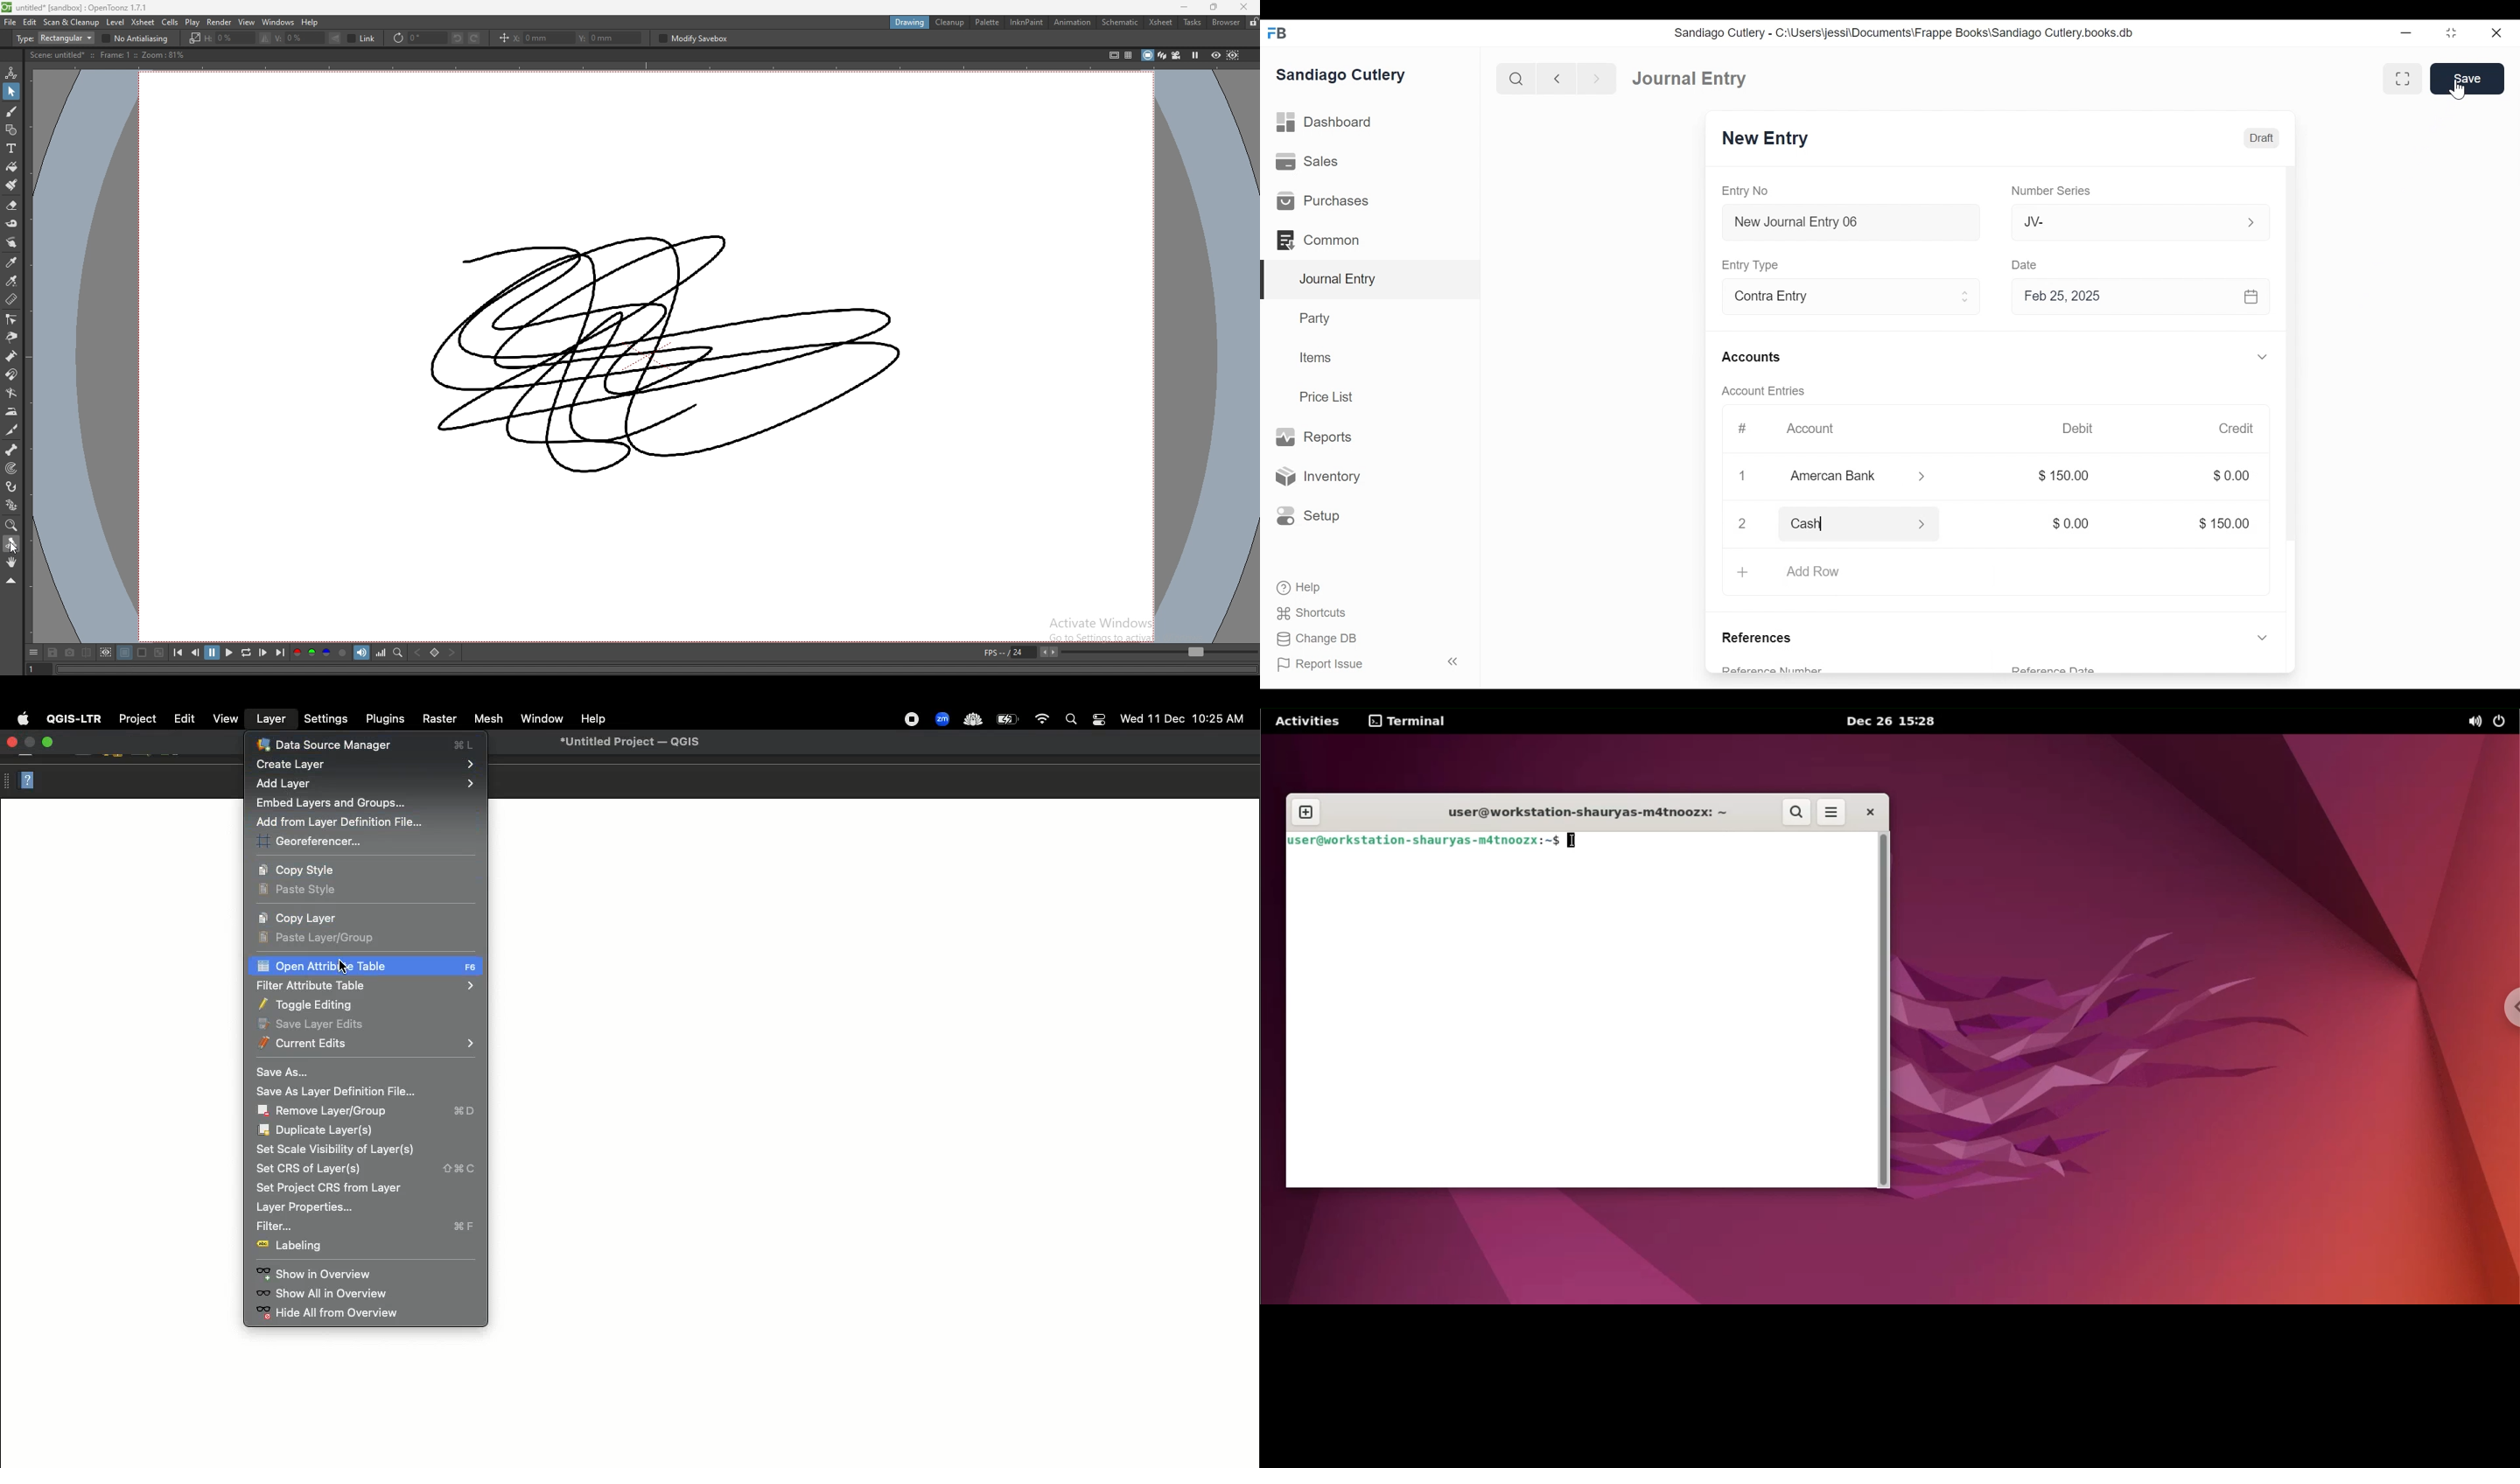 Image resolution: width=2520 pixels, height=1484 pixels. I want to click on New Journal Entry 06, so click(1849, 224).